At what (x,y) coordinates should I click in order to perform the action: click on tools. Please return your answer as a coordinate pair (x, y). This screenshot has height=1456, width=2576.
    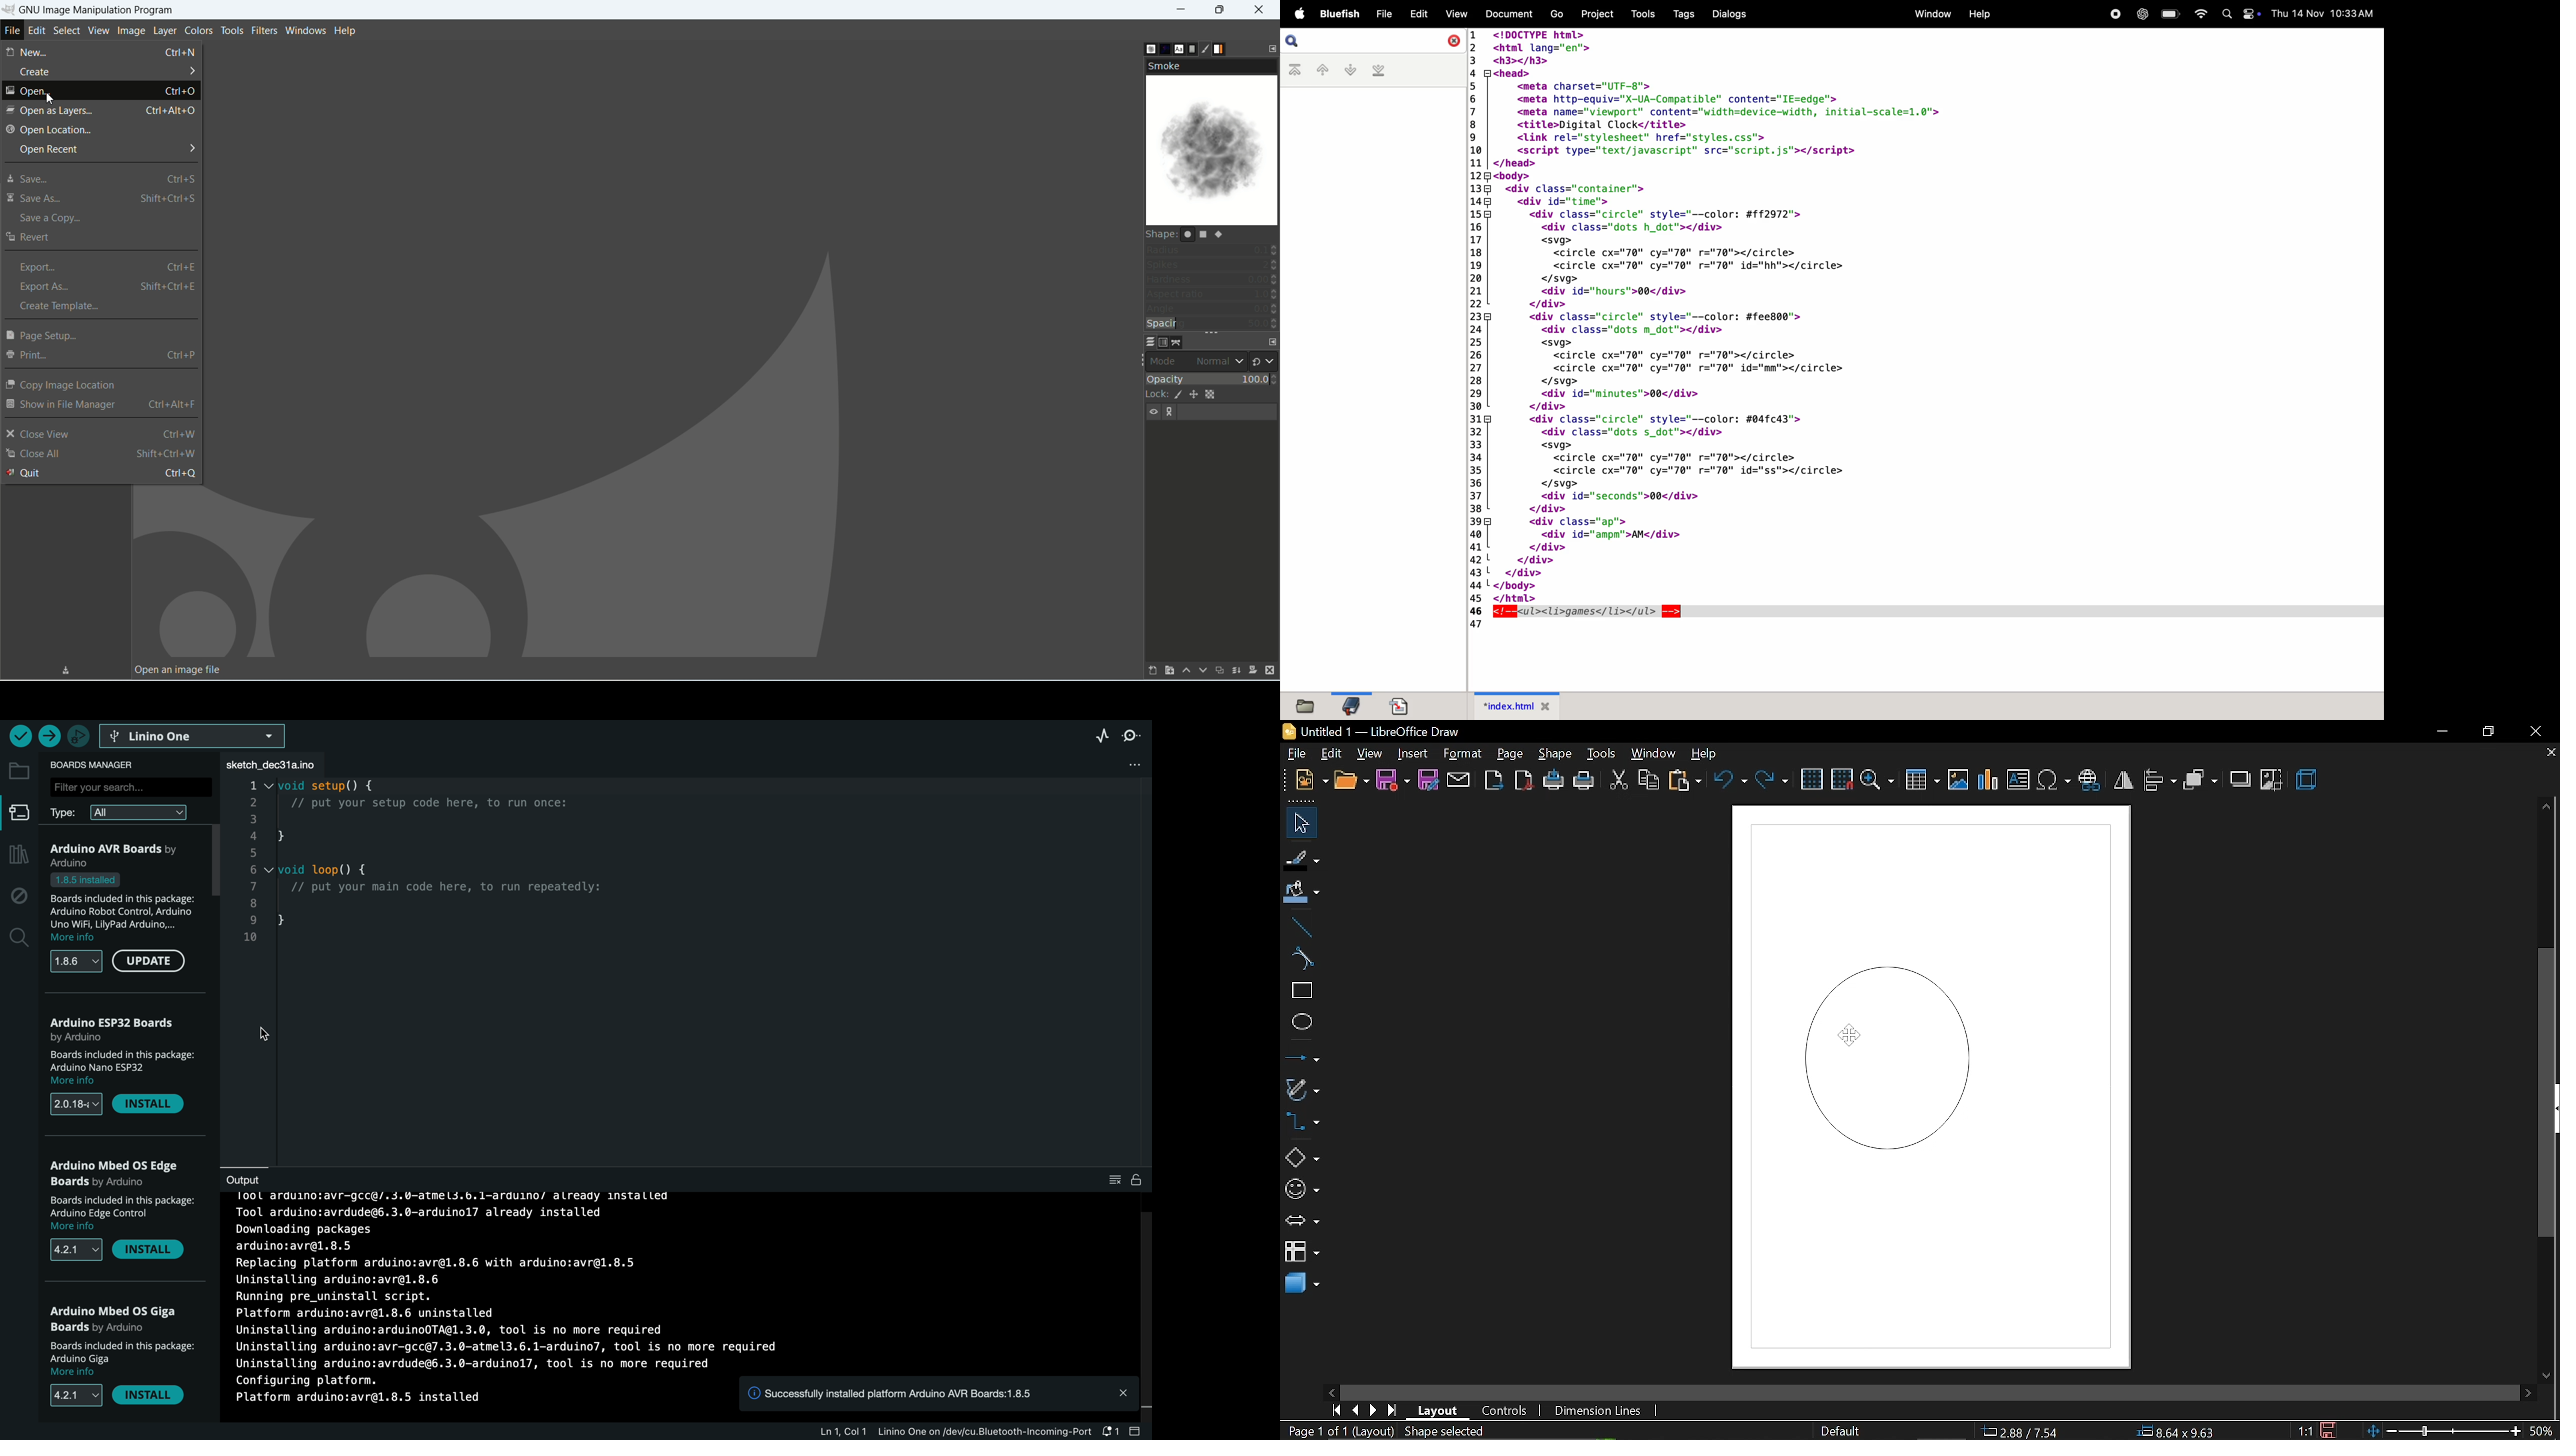
    Looking at the image, I should click on (1638, 13).